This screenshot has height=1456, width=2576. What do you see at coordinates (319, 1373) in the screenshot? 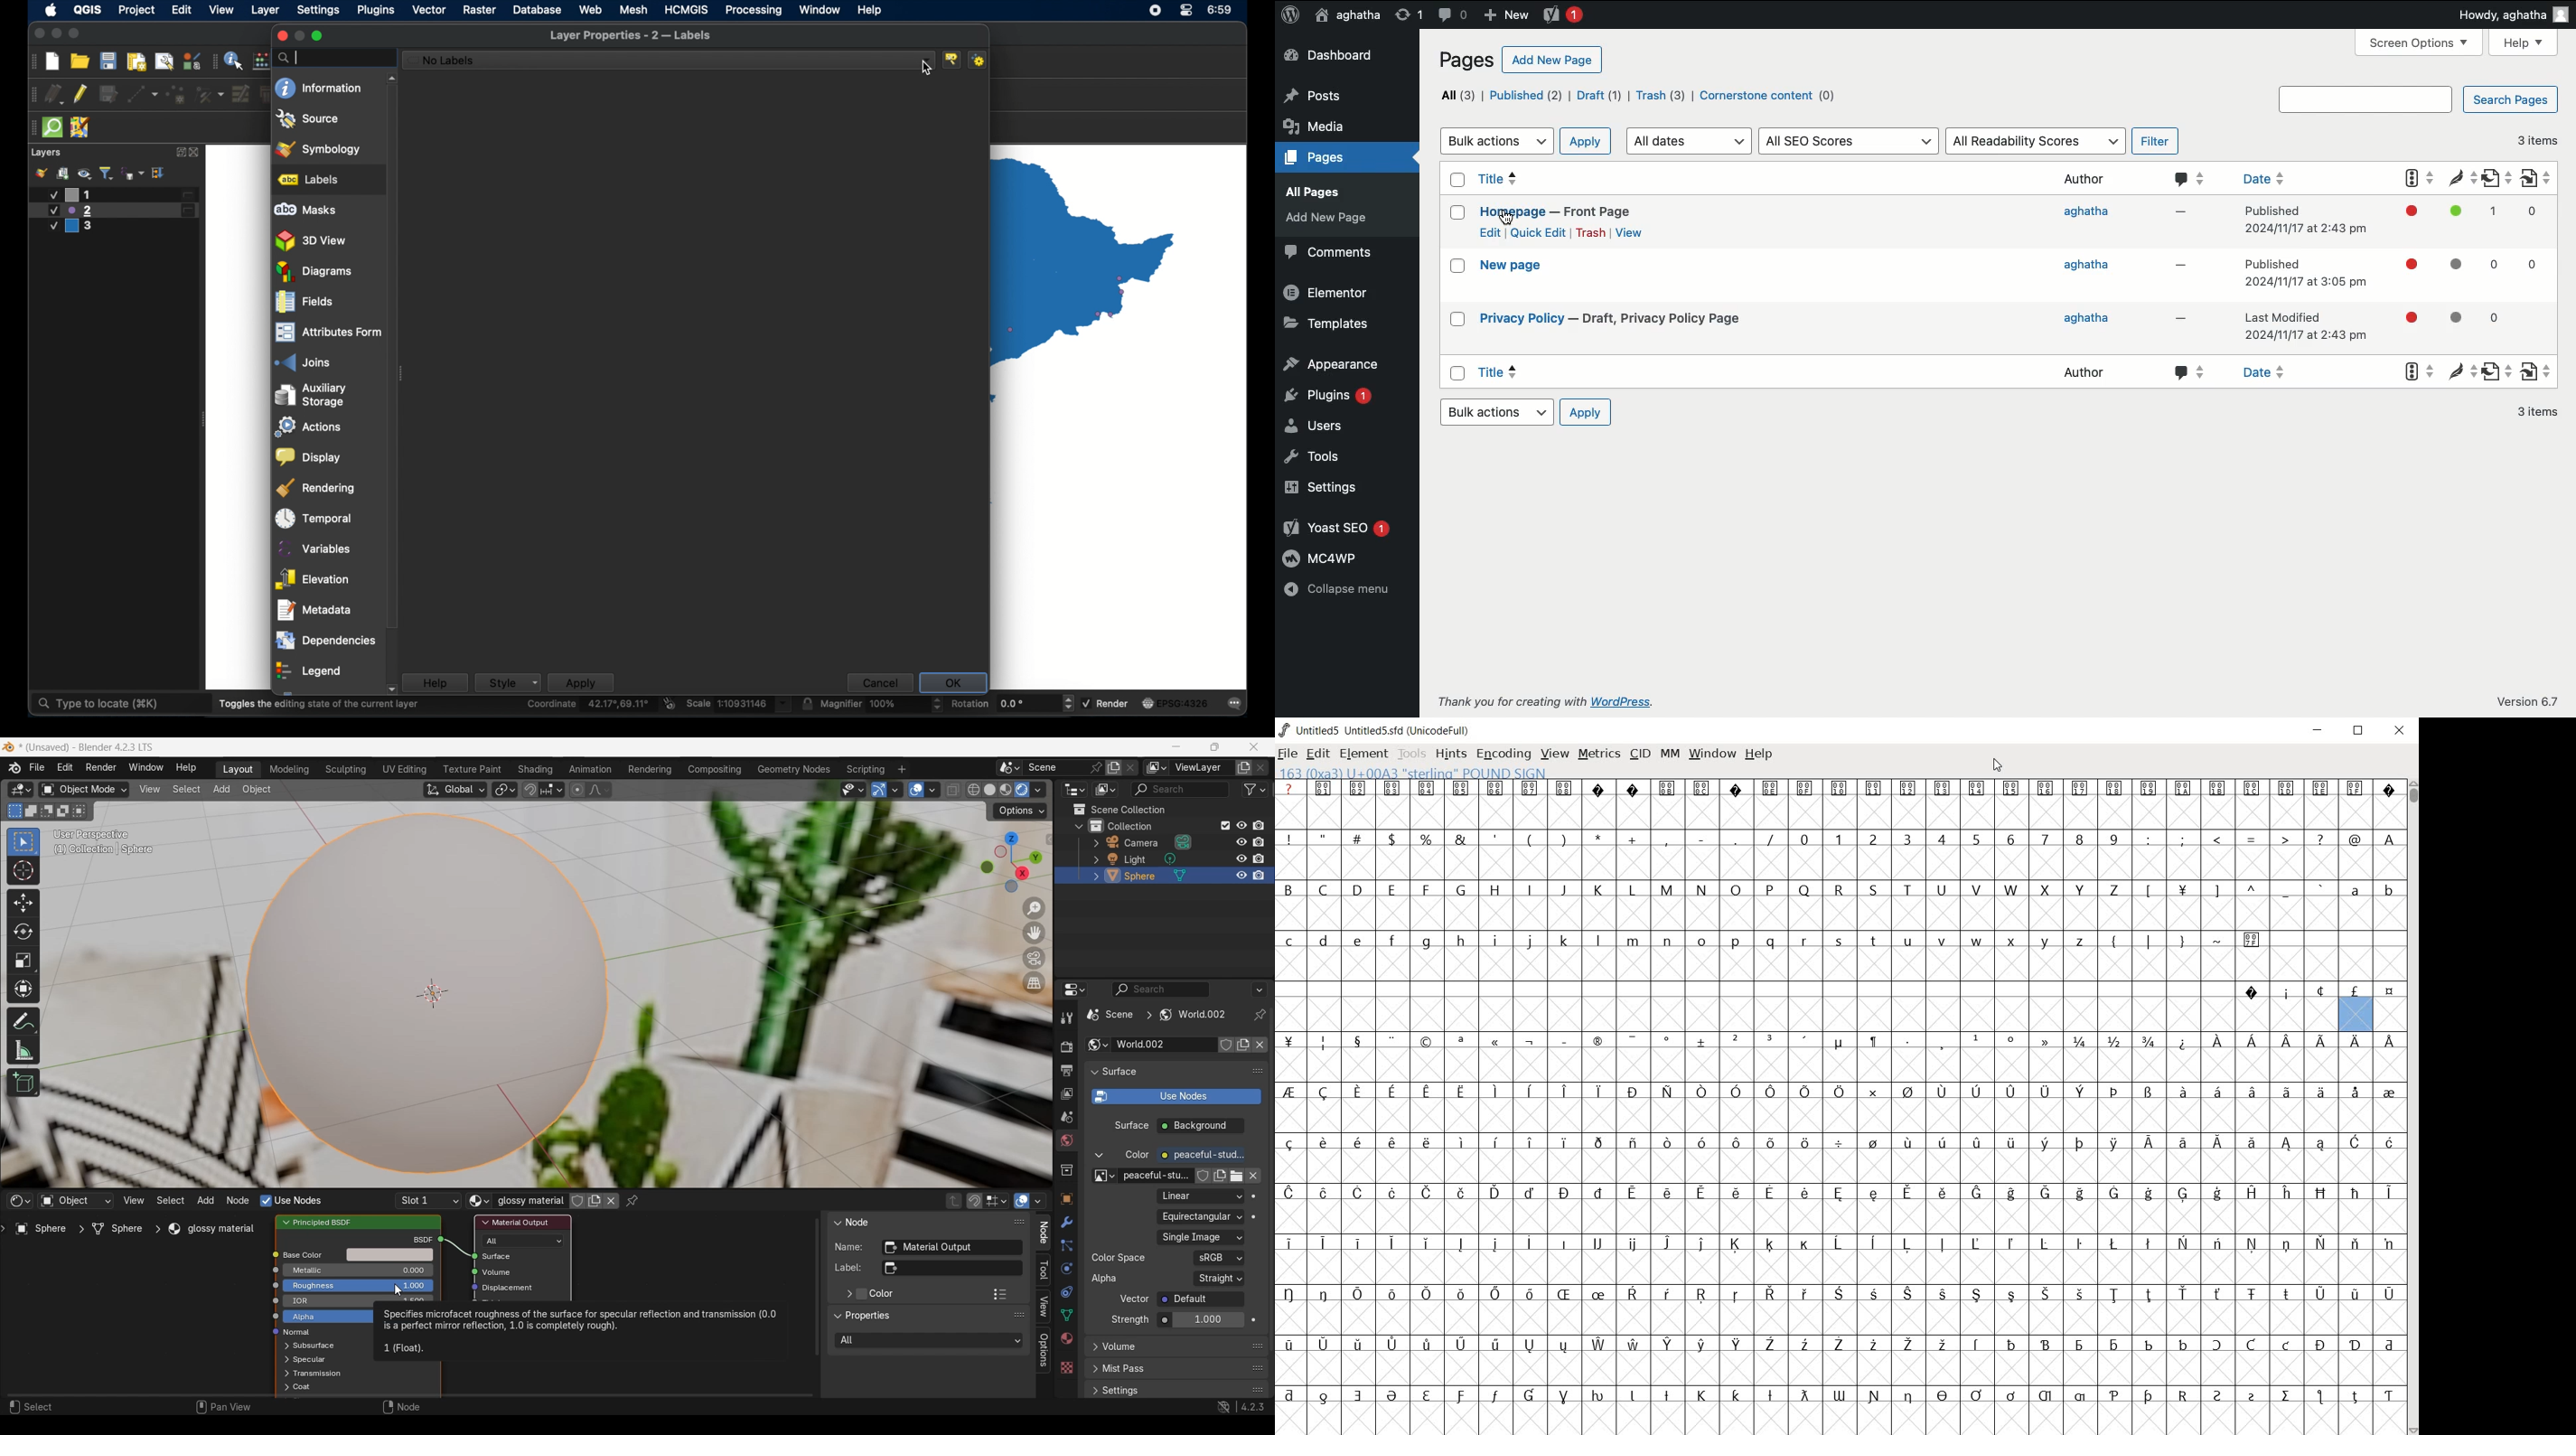
I see `Transmission options` at bounding box center [319, 1373].